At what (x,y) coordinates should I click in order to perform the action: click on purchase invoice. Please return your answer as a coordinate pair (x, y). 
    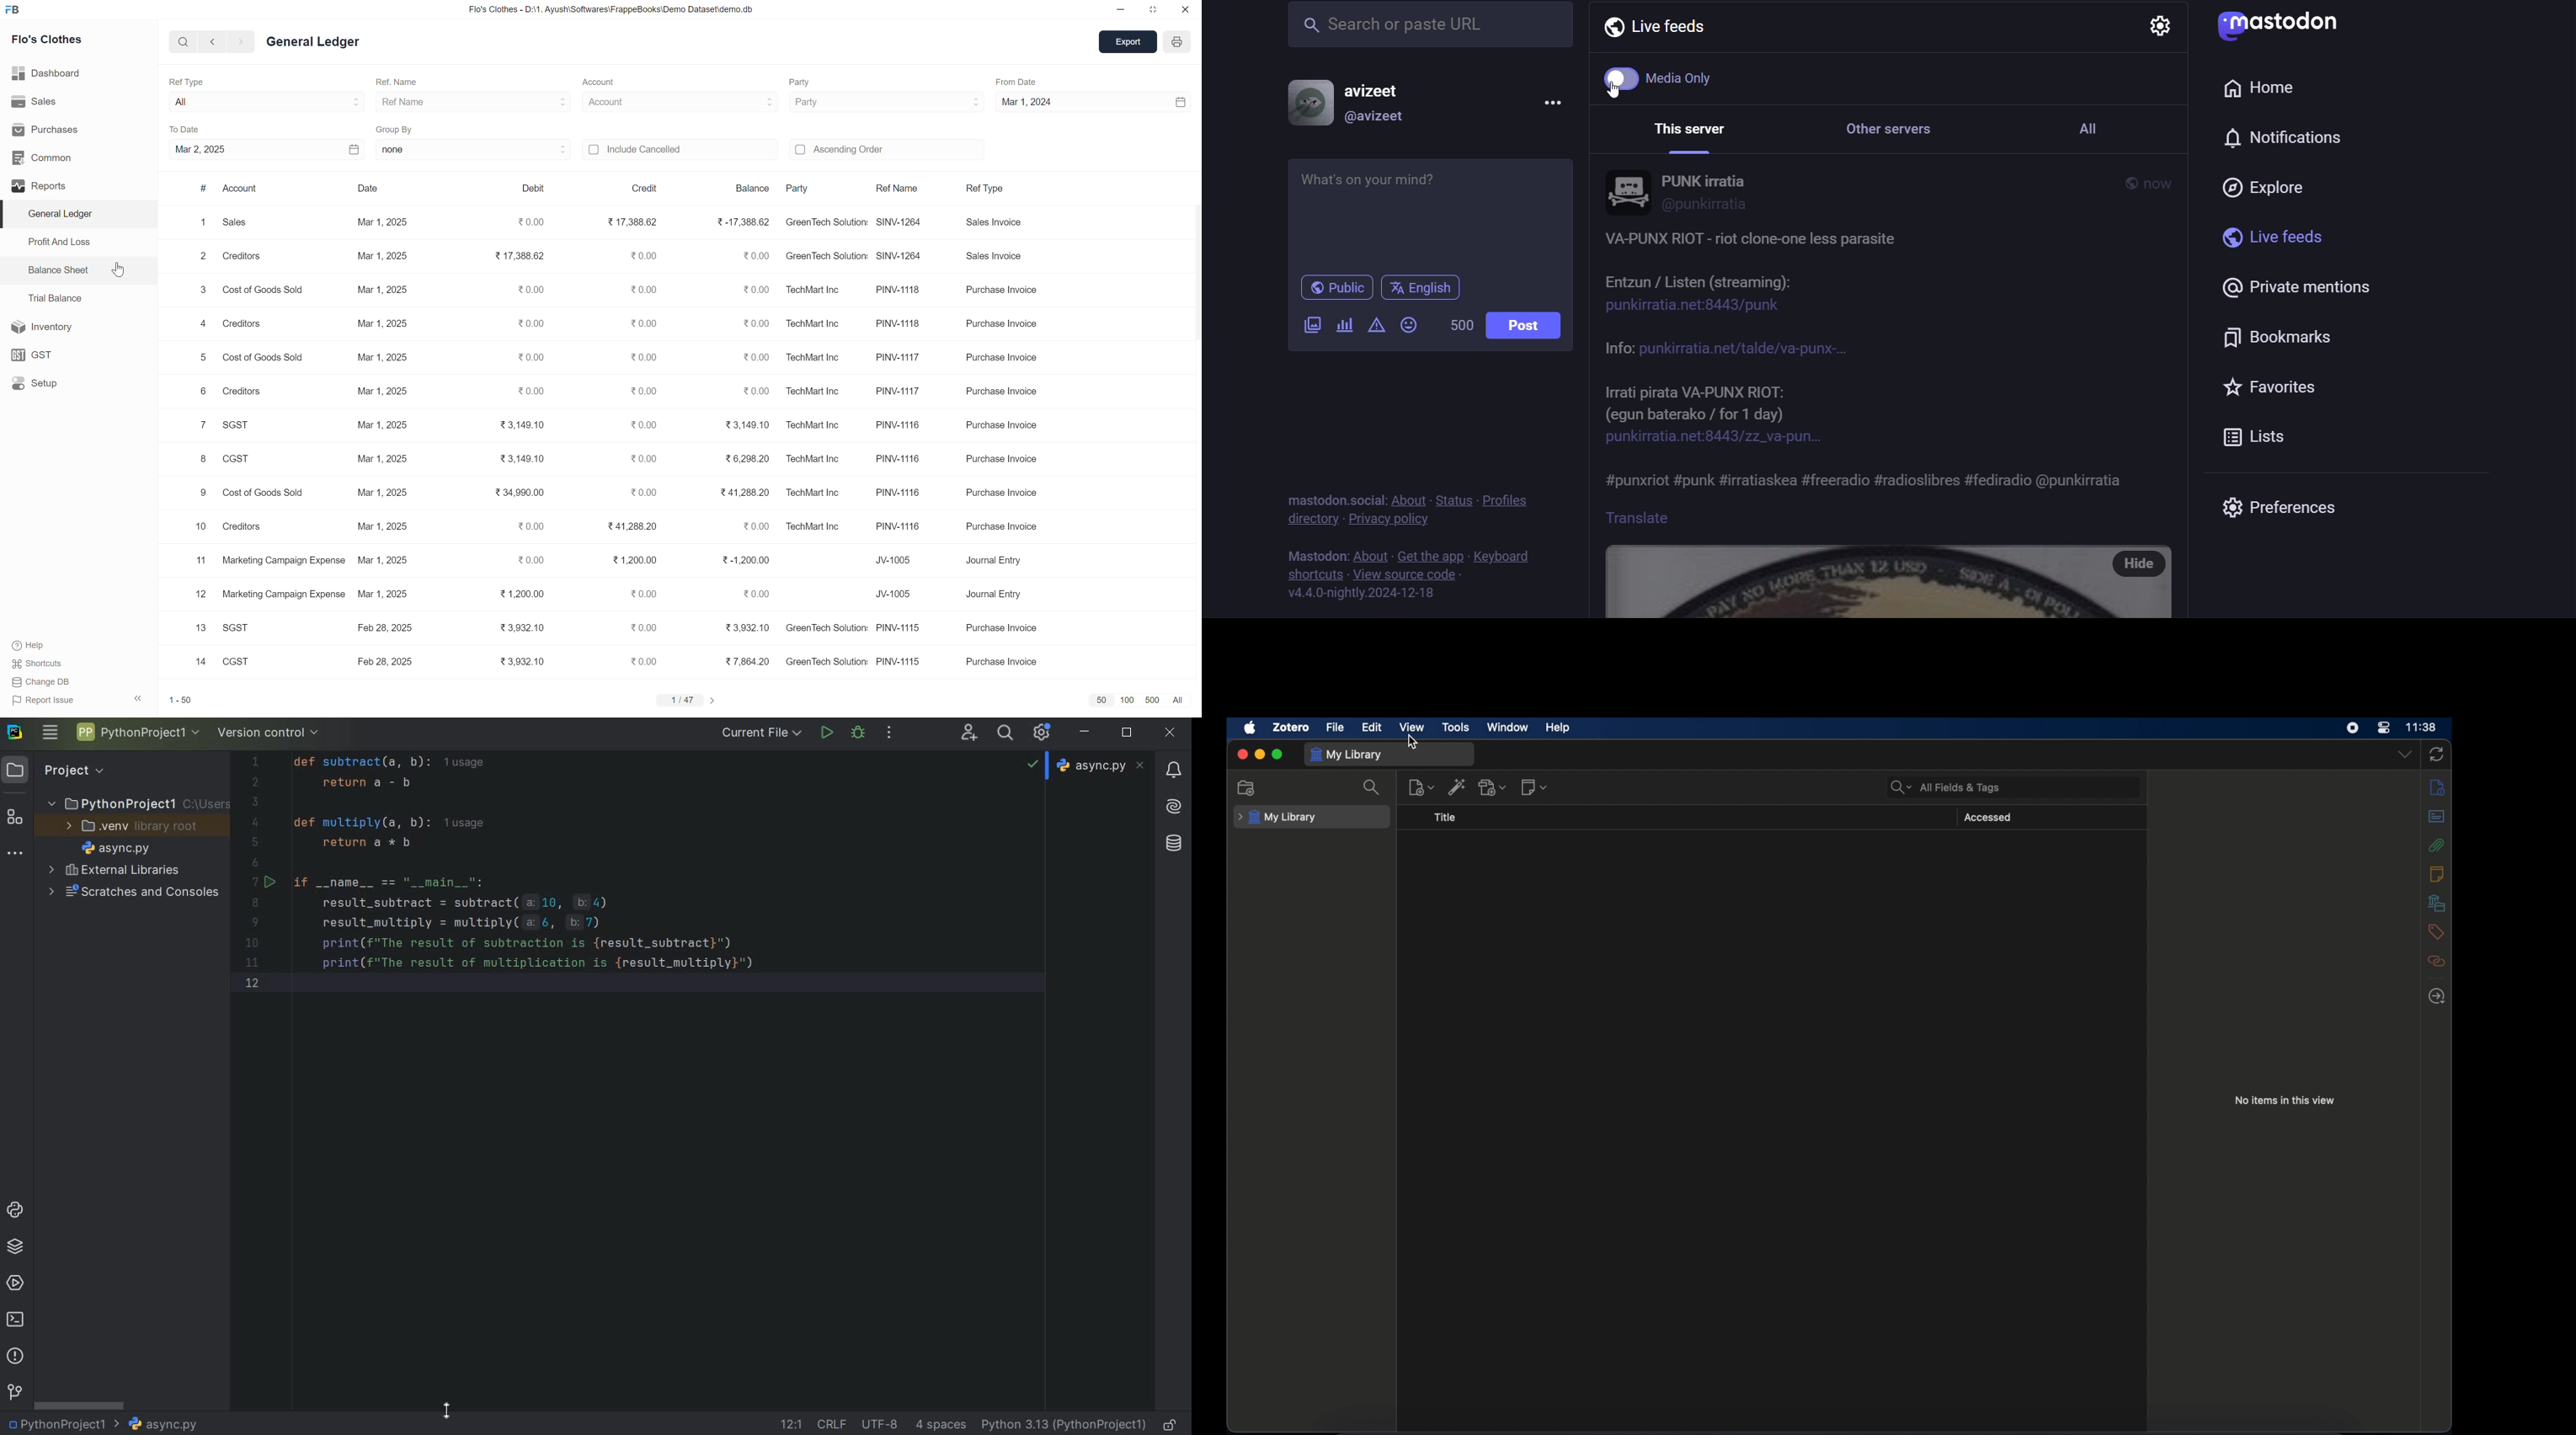
    Looking at the image, I should click on (1004, 494).